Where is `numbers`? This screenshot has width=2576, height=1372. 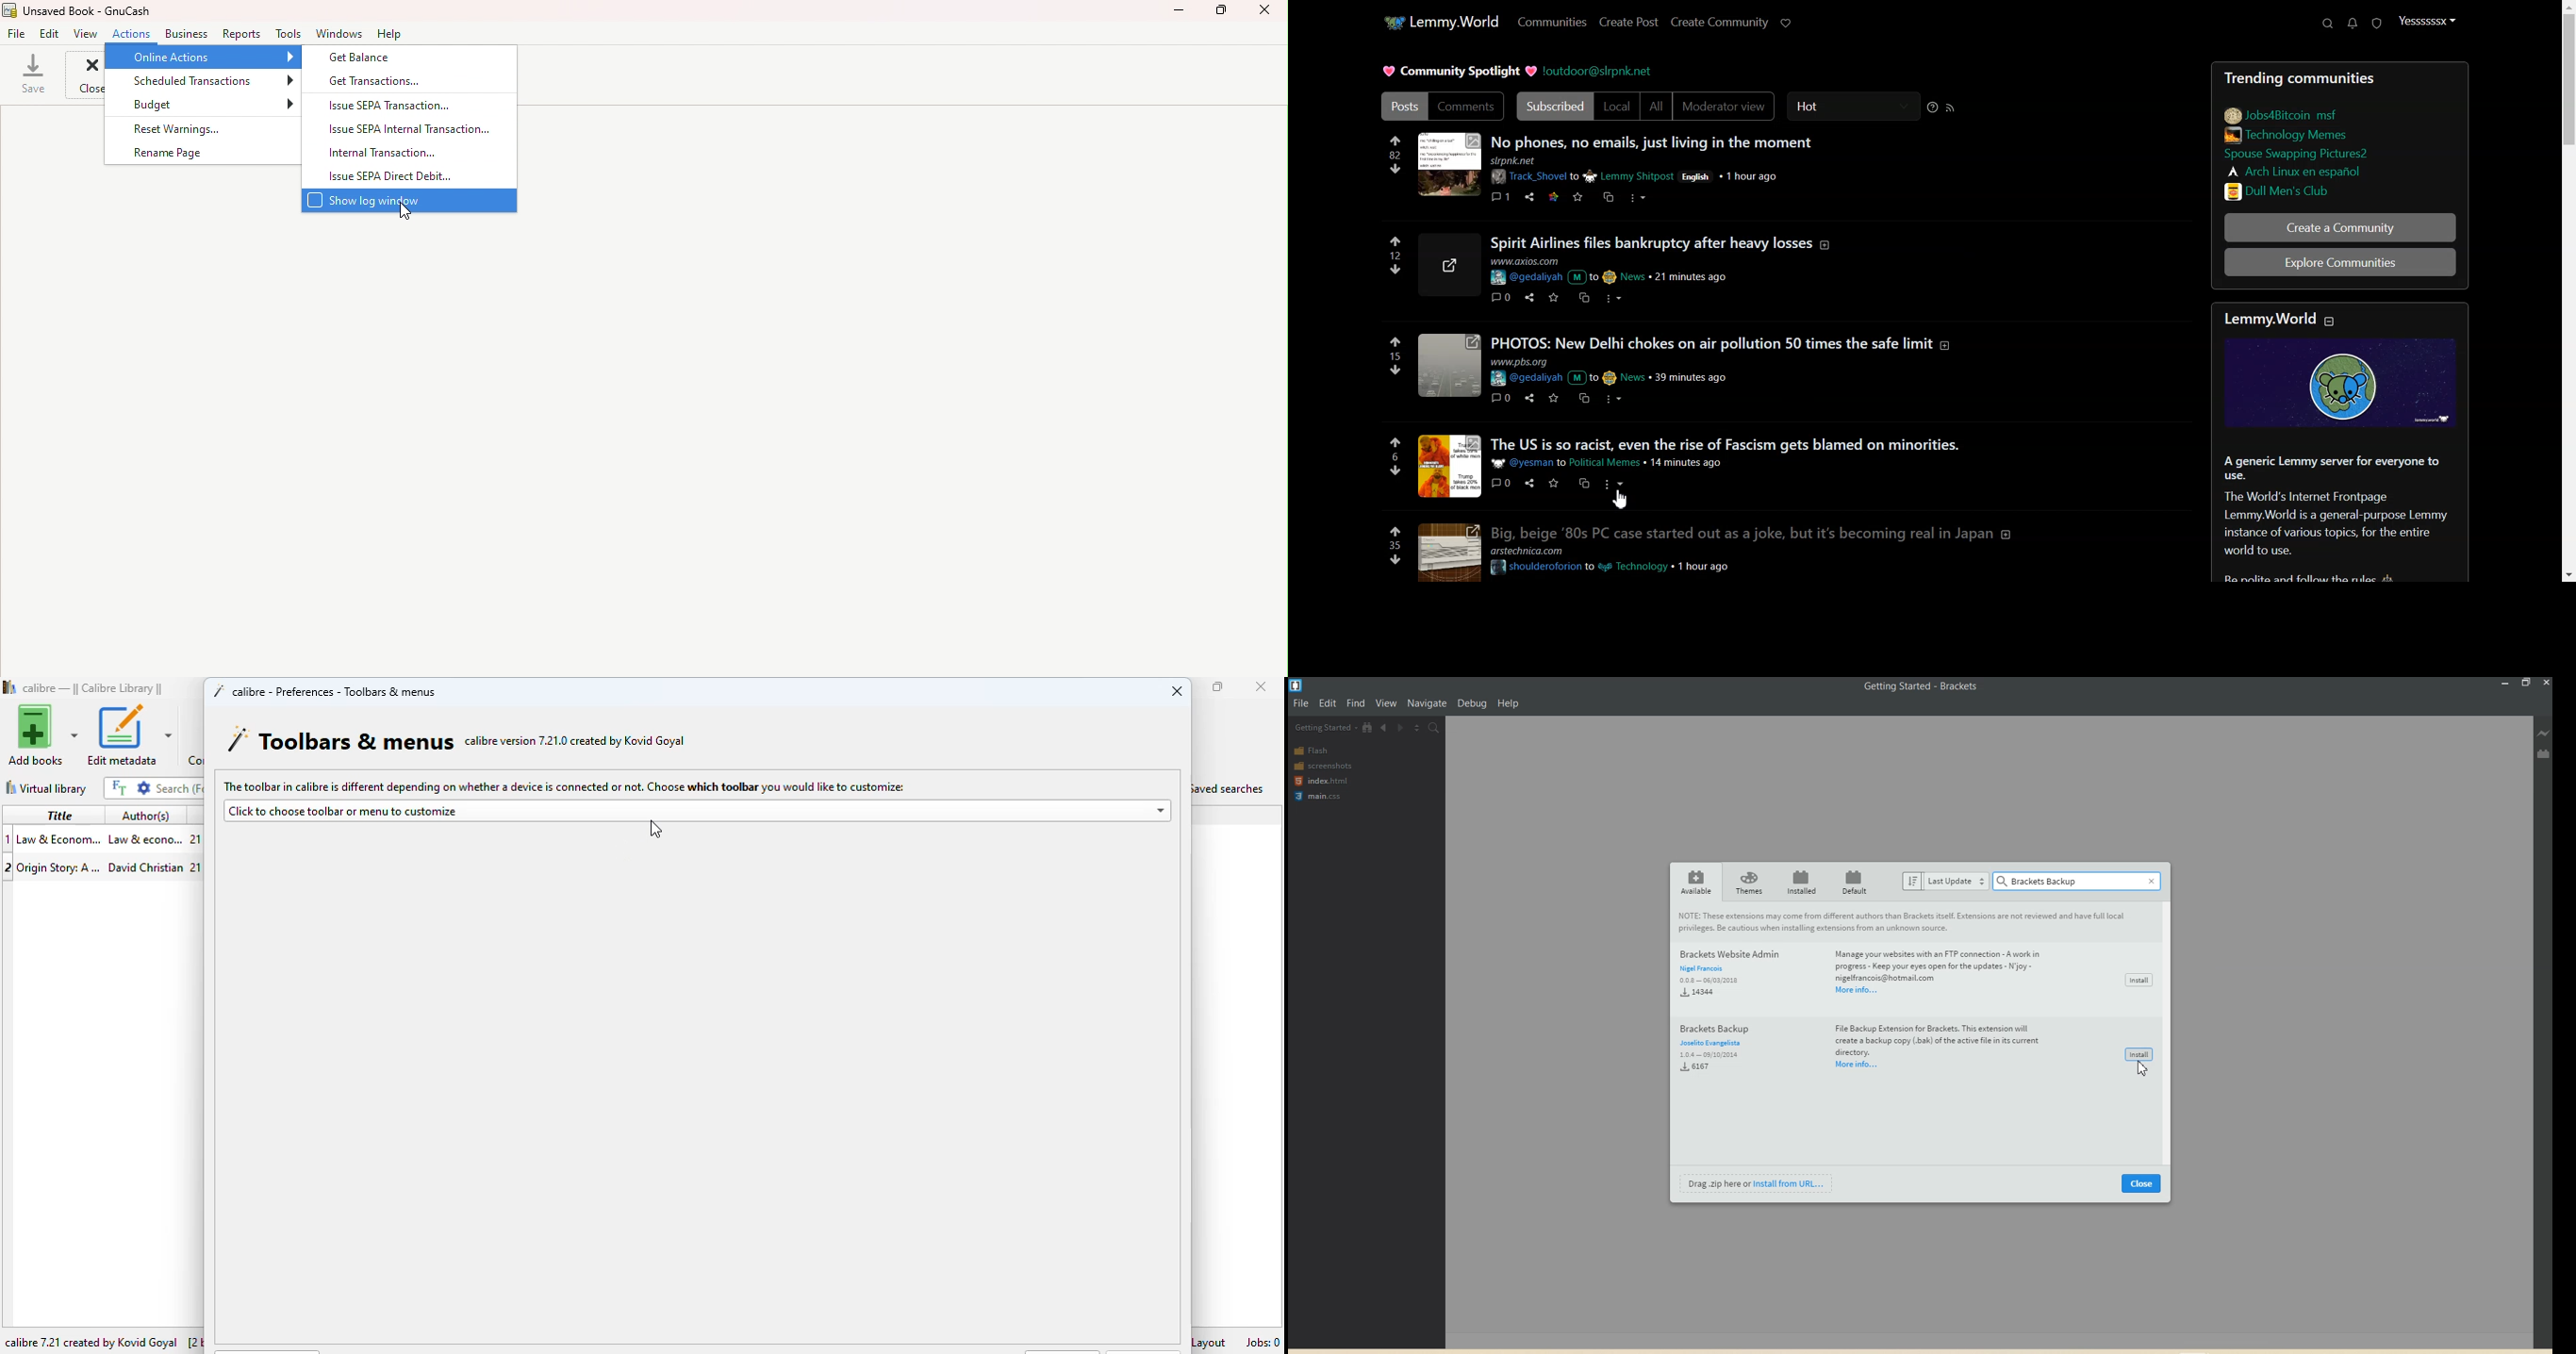
numbers is located at coordinates (1394, 457).